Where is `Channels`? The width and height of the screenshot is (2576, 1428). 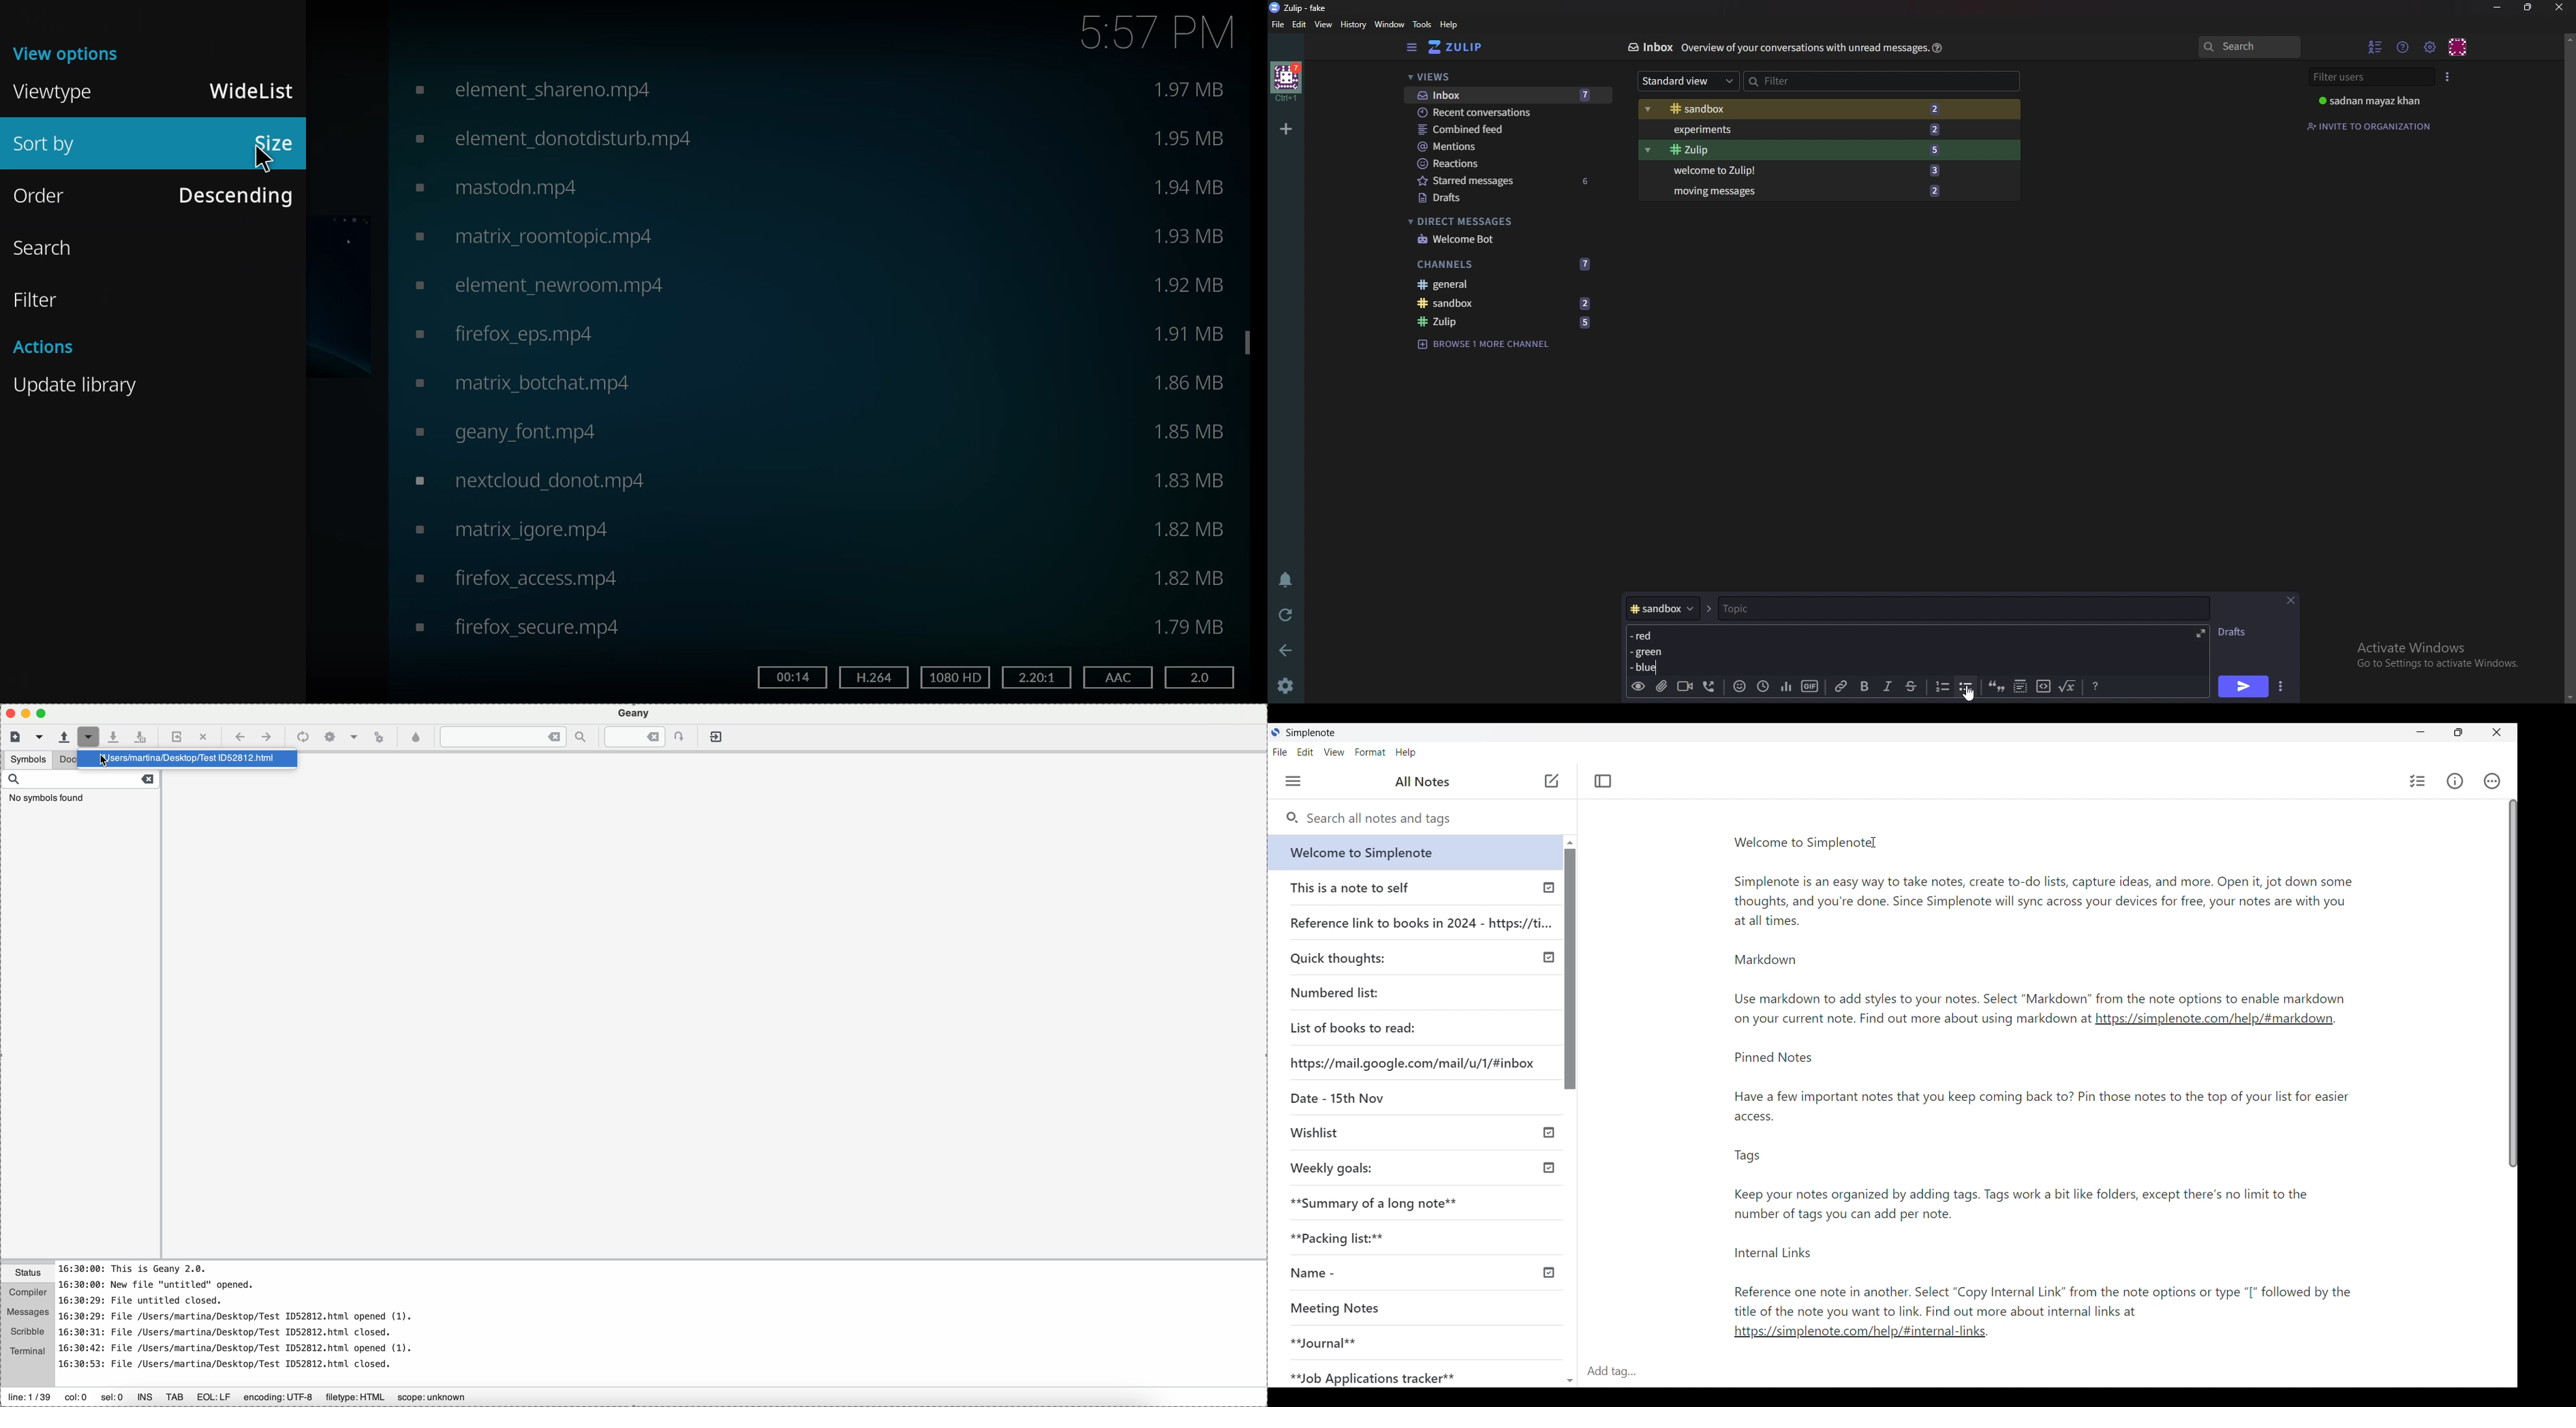
Channels is located at coordinates (1505, 264).